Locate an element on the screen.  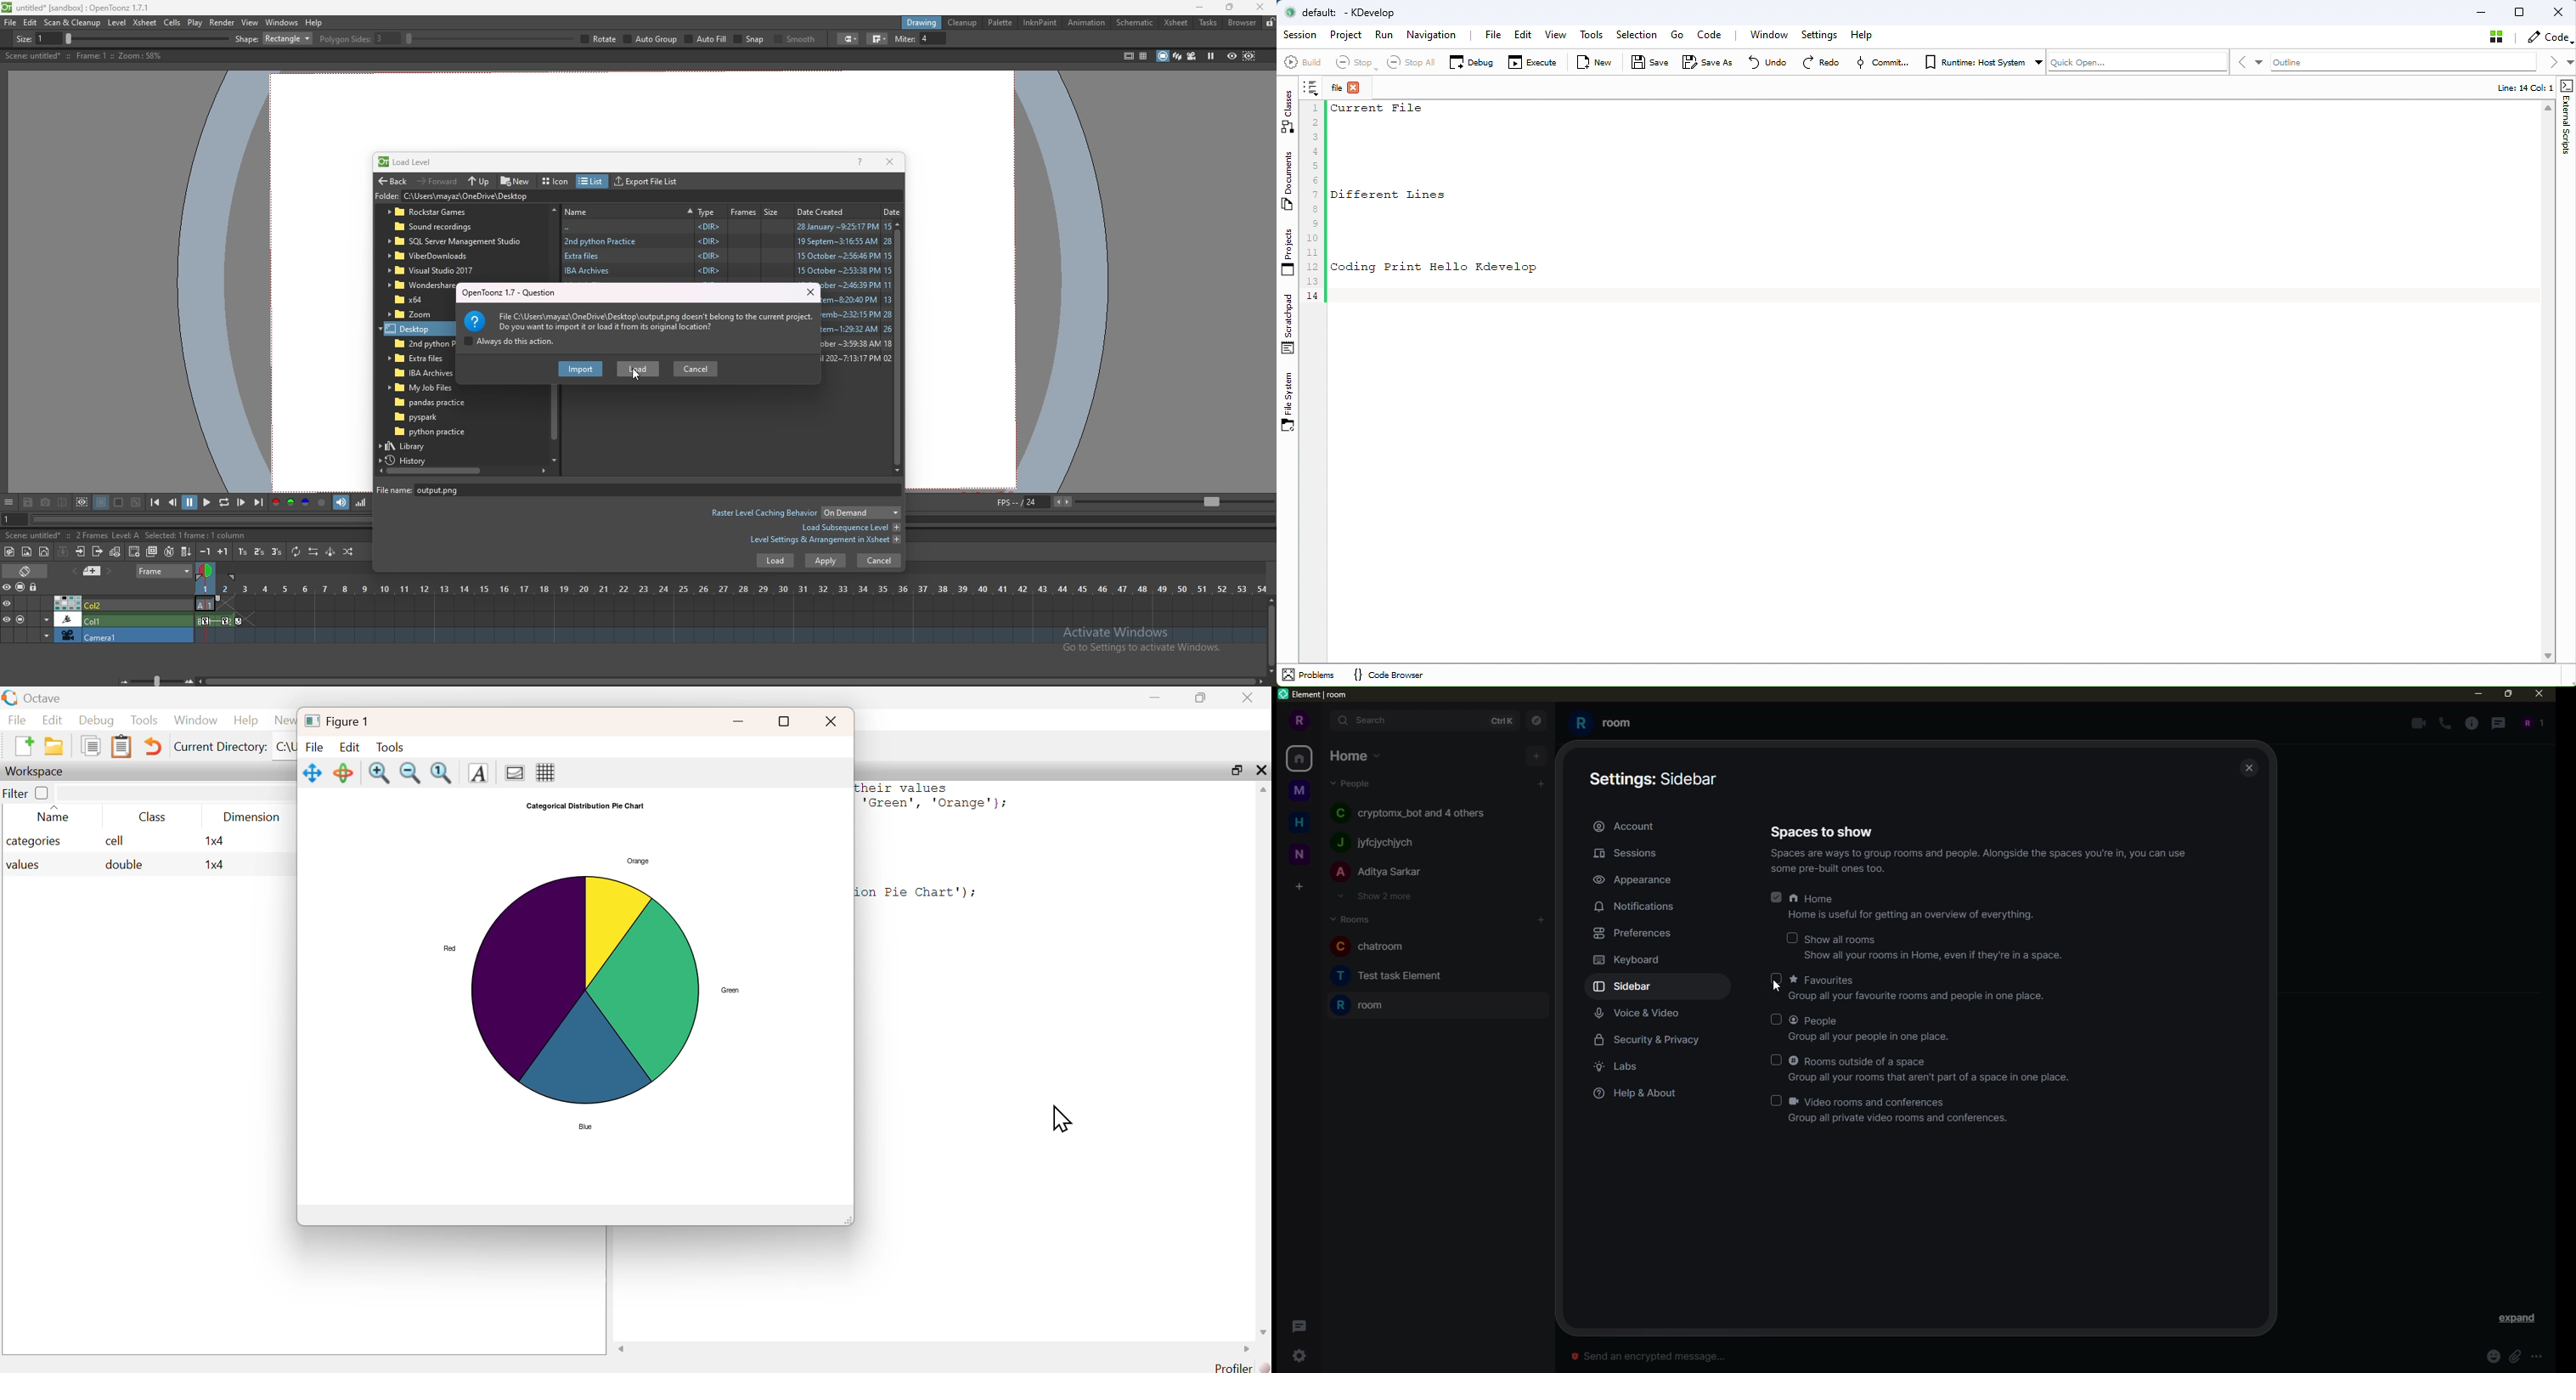
next memo is located at coordinates (110, 571).